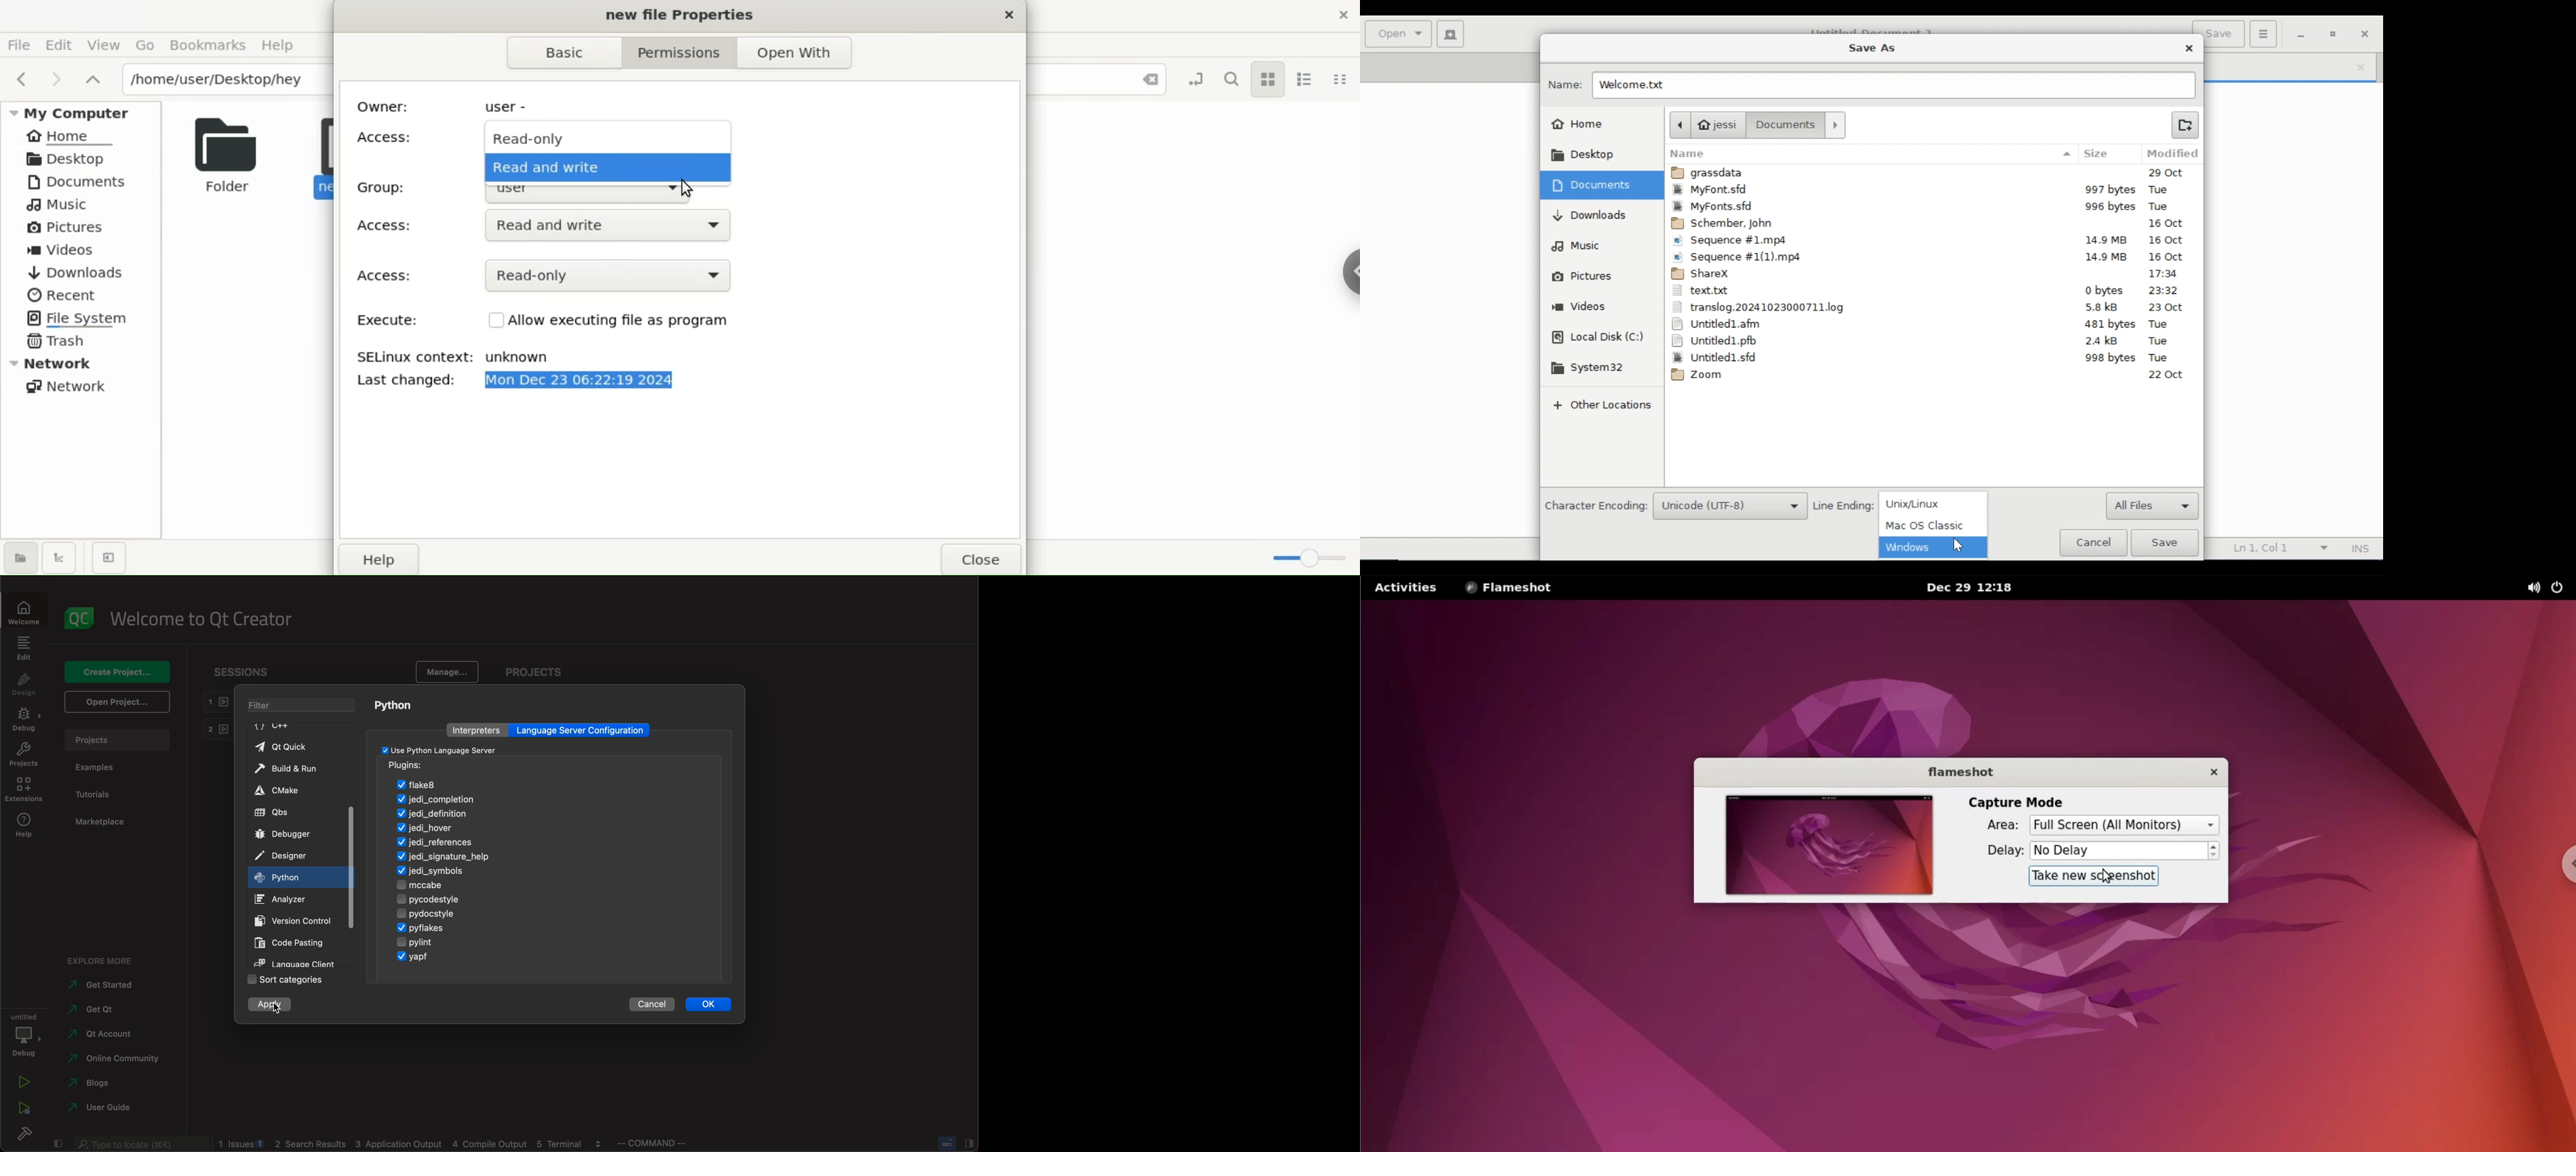  Describe the element at coordinates (2165, 543) in the screenshot. I see `Save` at that location.